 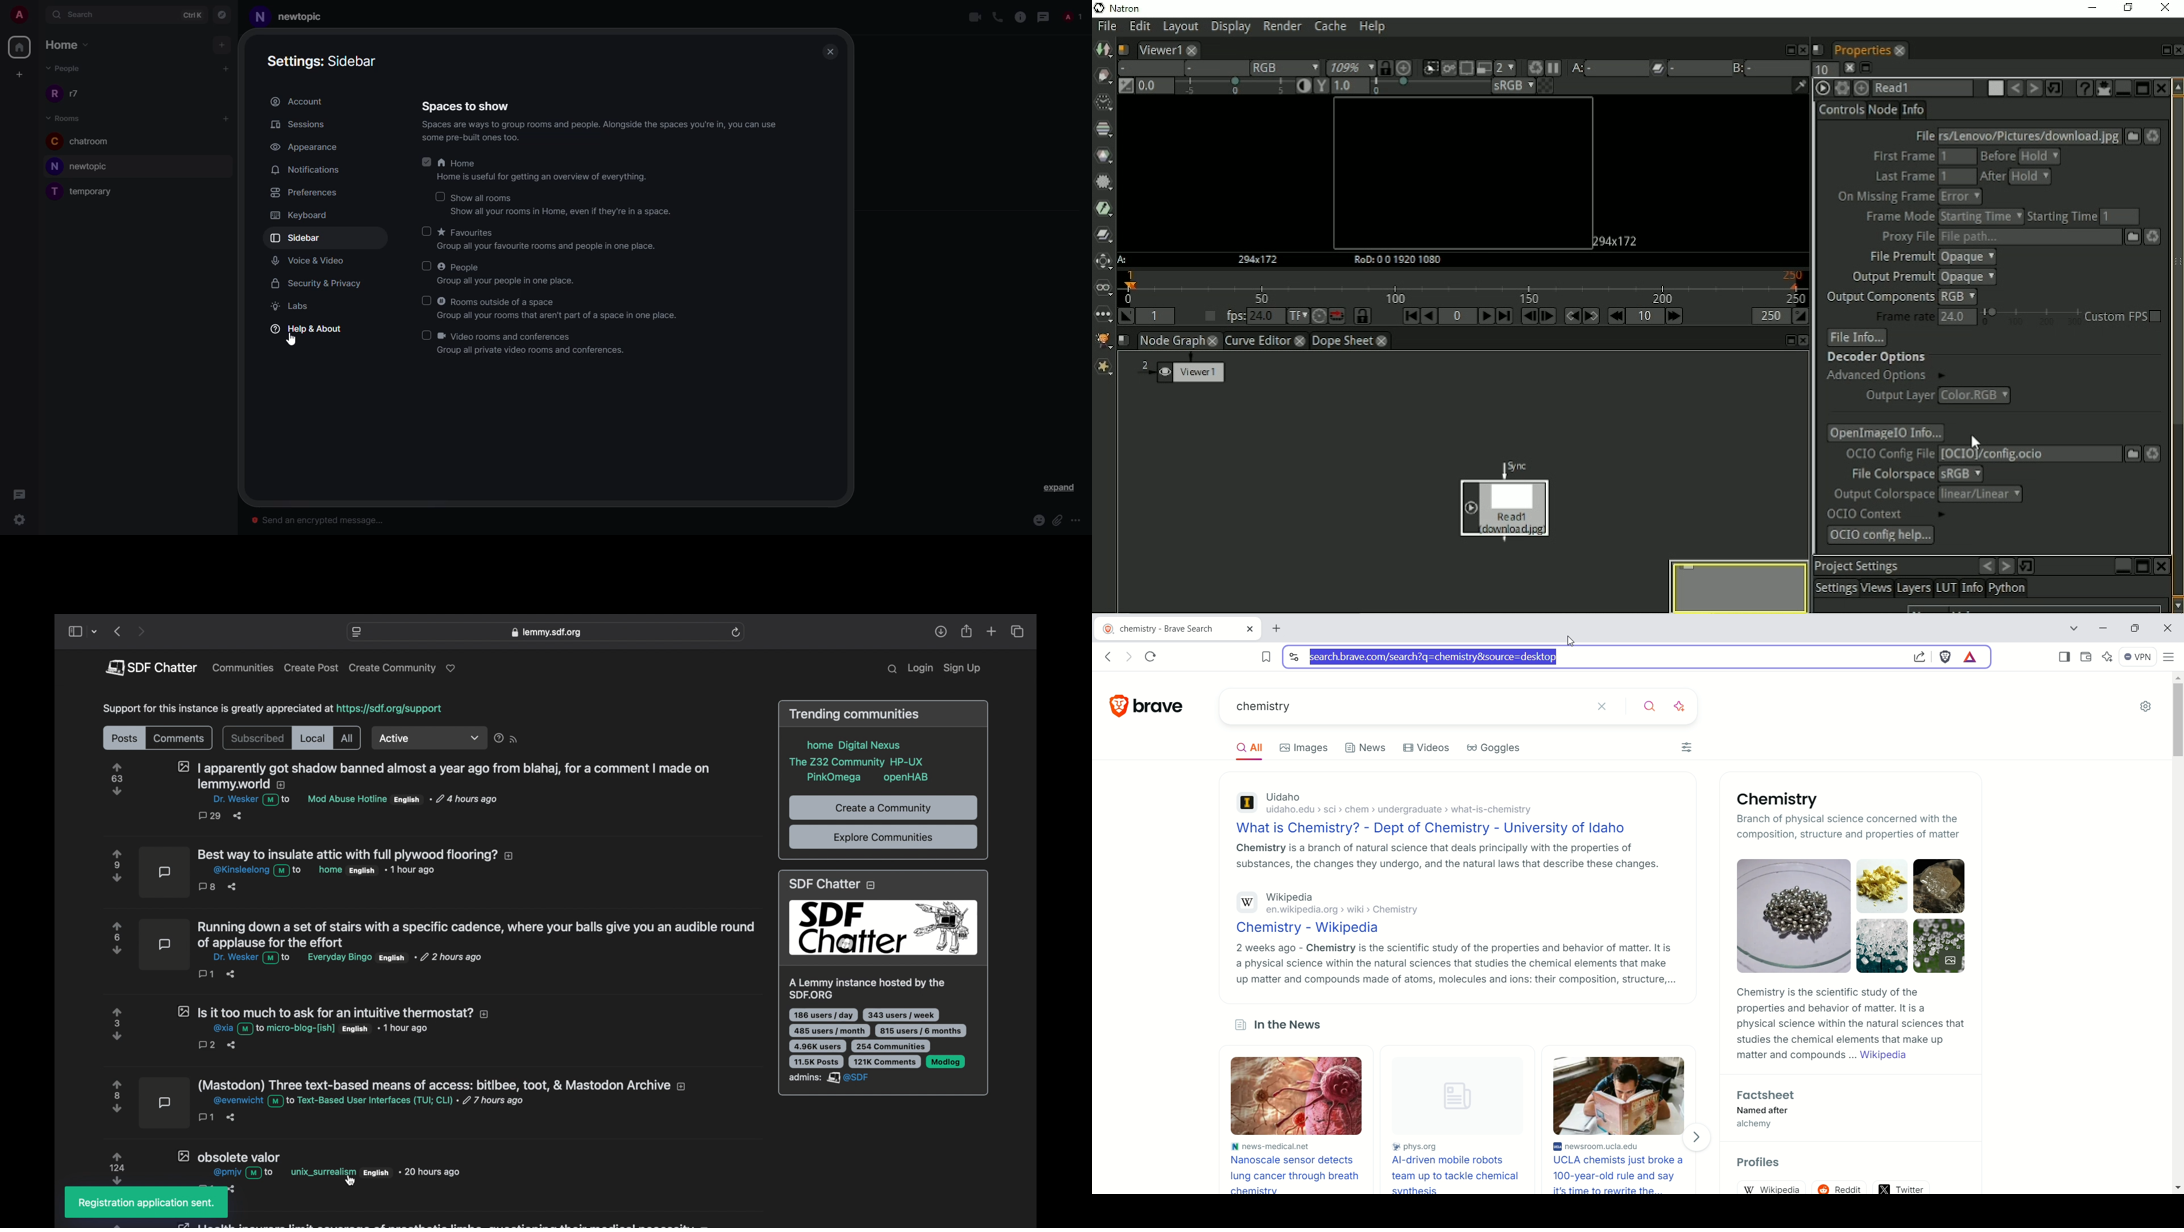 What do you see at coordinates (425, 301) in the screenshot?
I see `select` at bounding box center [425, 301].